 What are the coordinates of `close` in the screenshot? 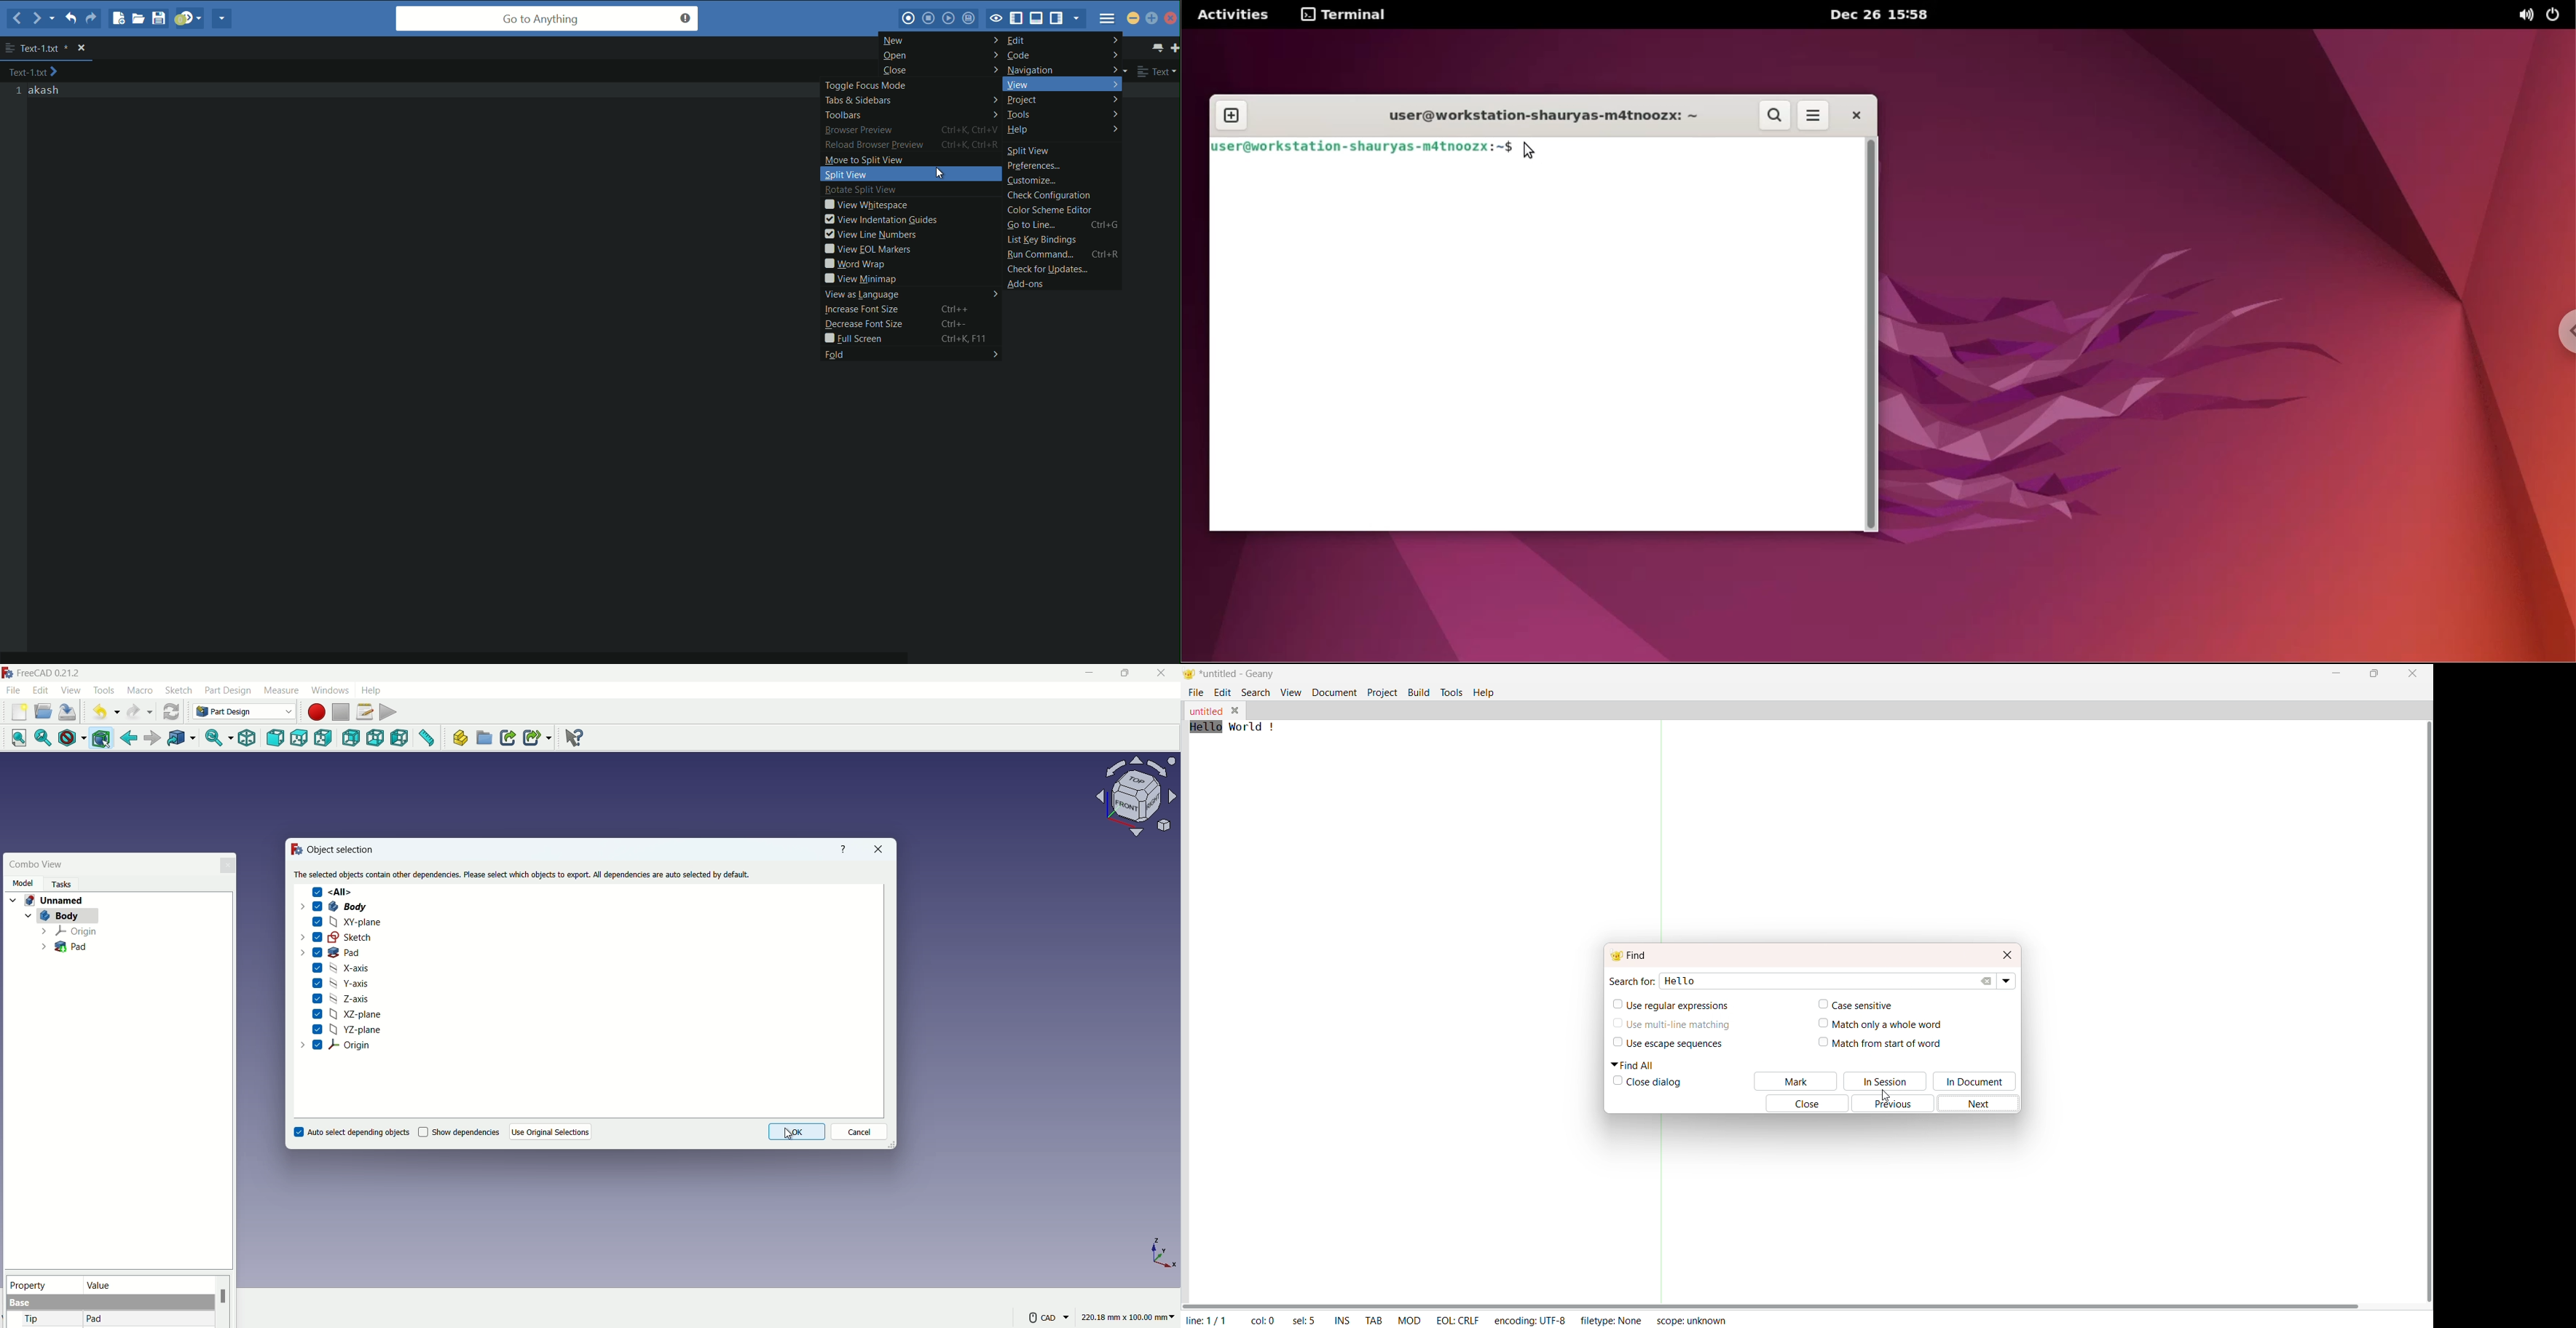 It's located at (870, 850).